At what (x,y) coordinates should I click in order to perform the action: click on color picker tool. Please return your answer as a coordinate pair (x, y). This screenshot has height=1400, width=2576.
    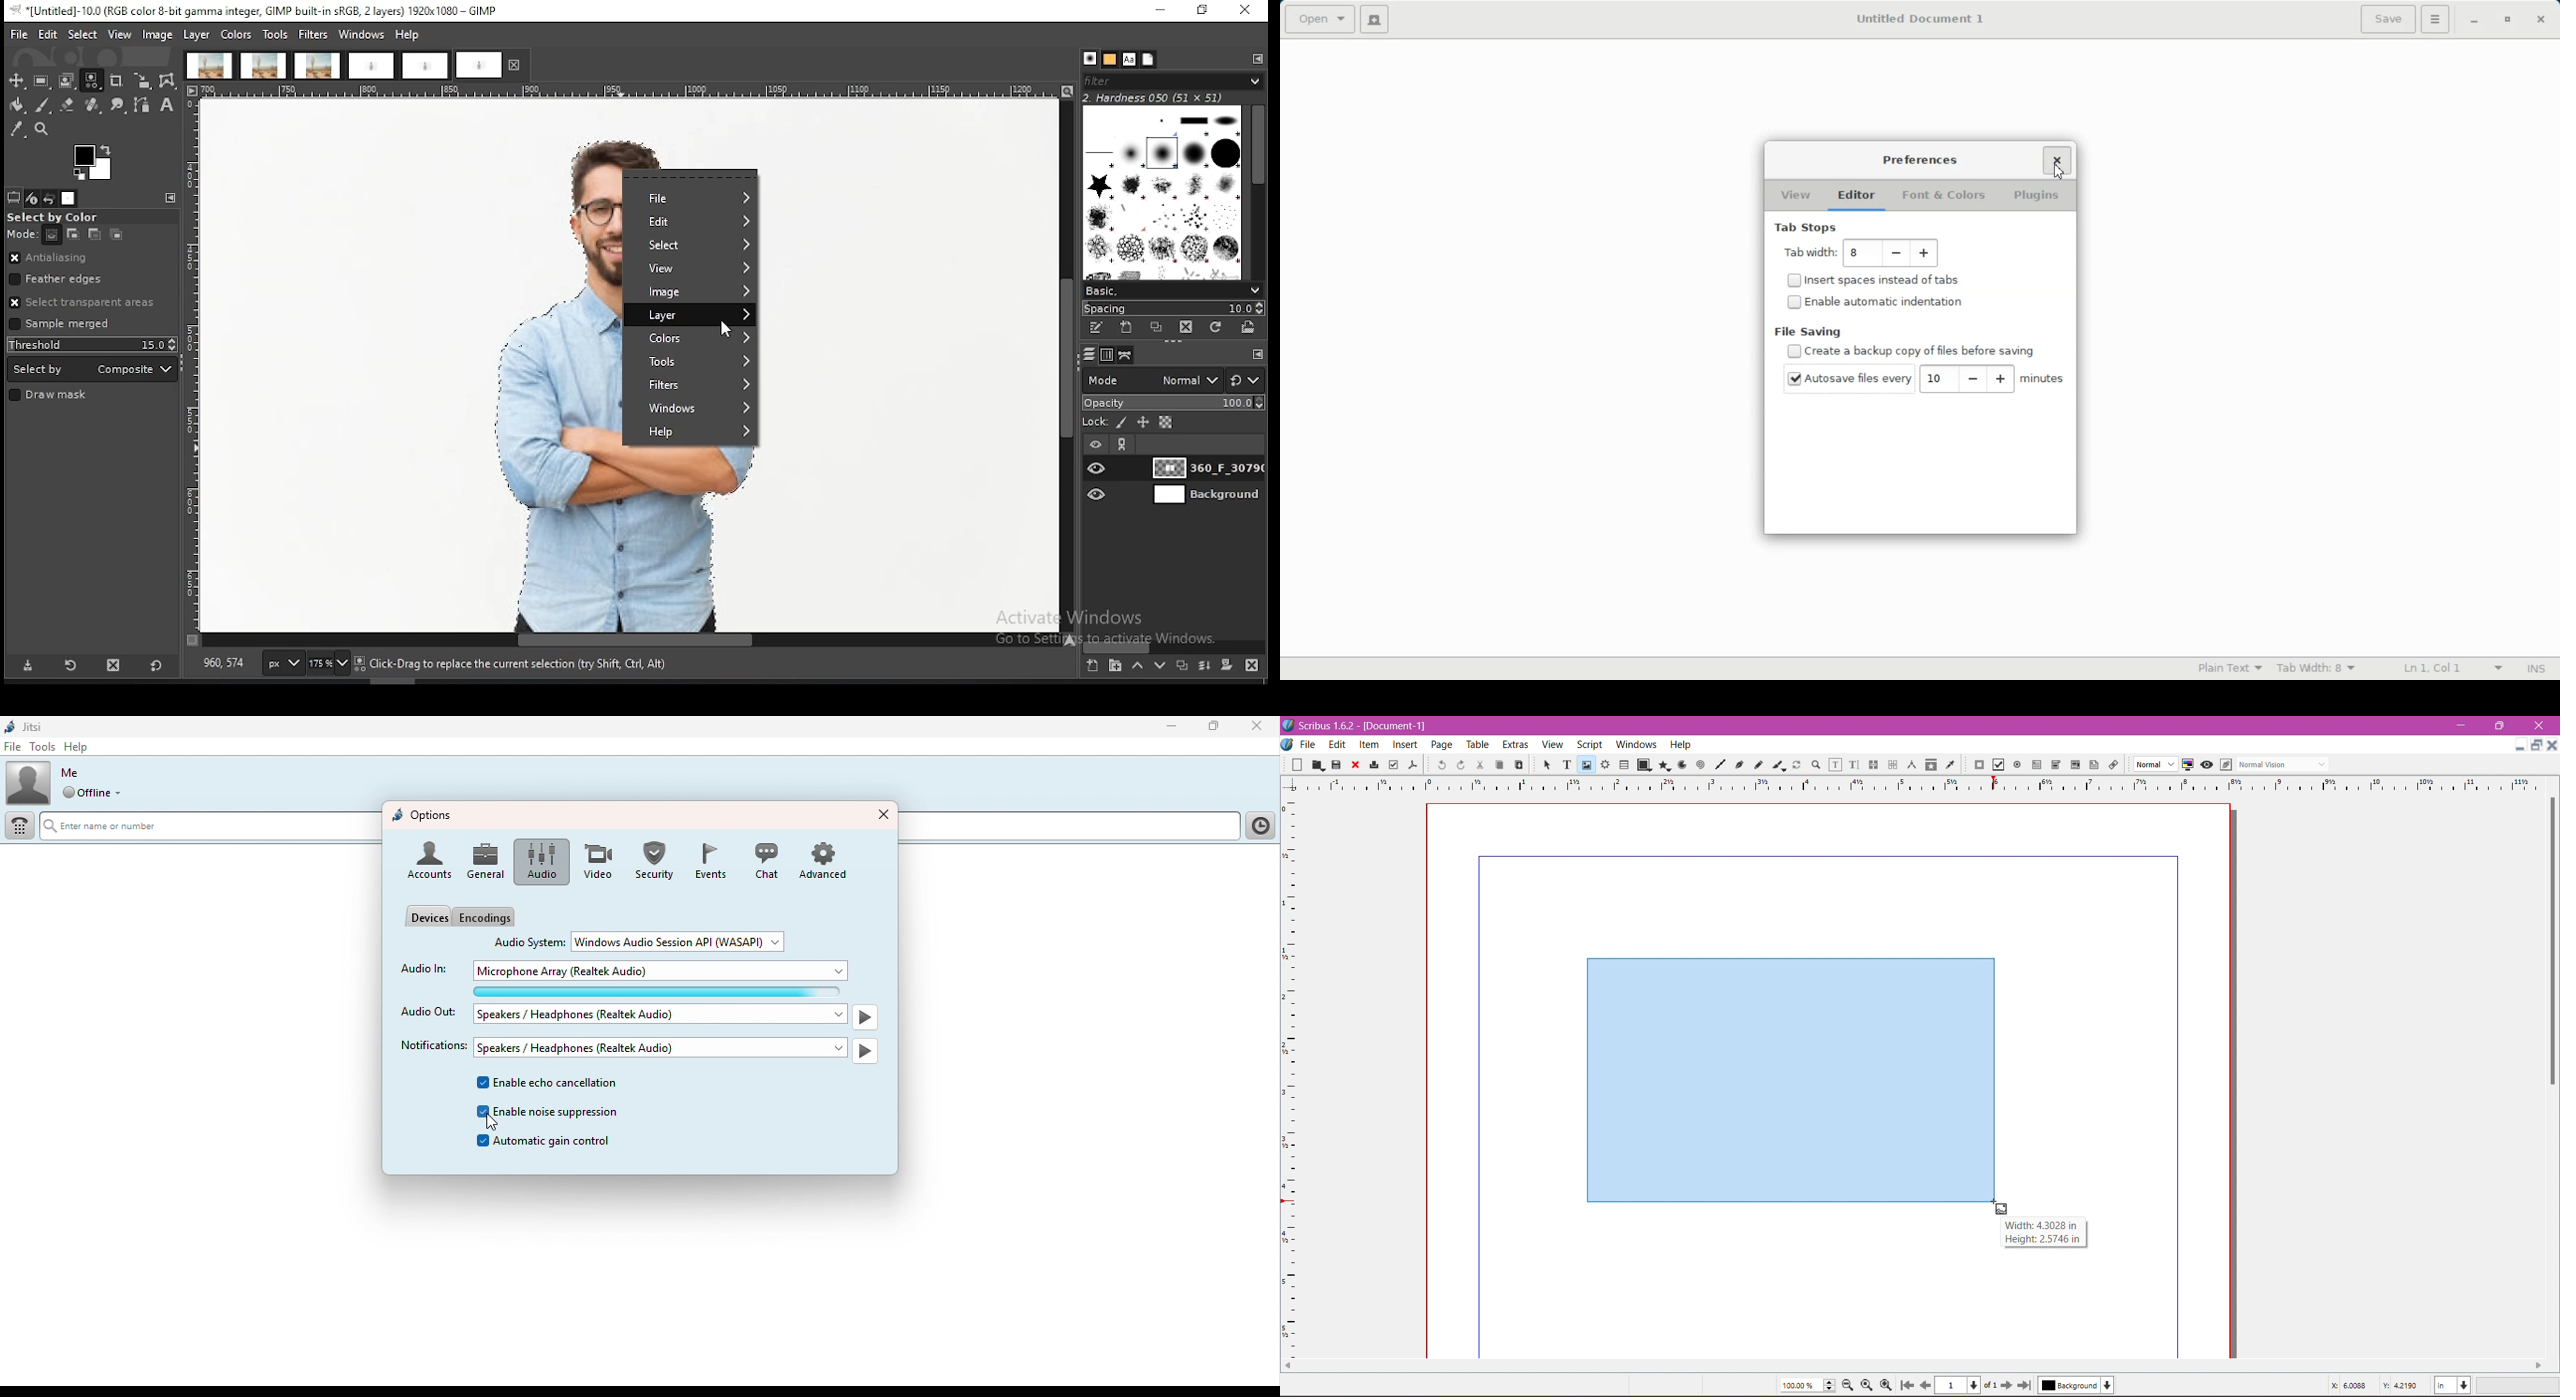
    Looking at the image, I should click on (16, 129).